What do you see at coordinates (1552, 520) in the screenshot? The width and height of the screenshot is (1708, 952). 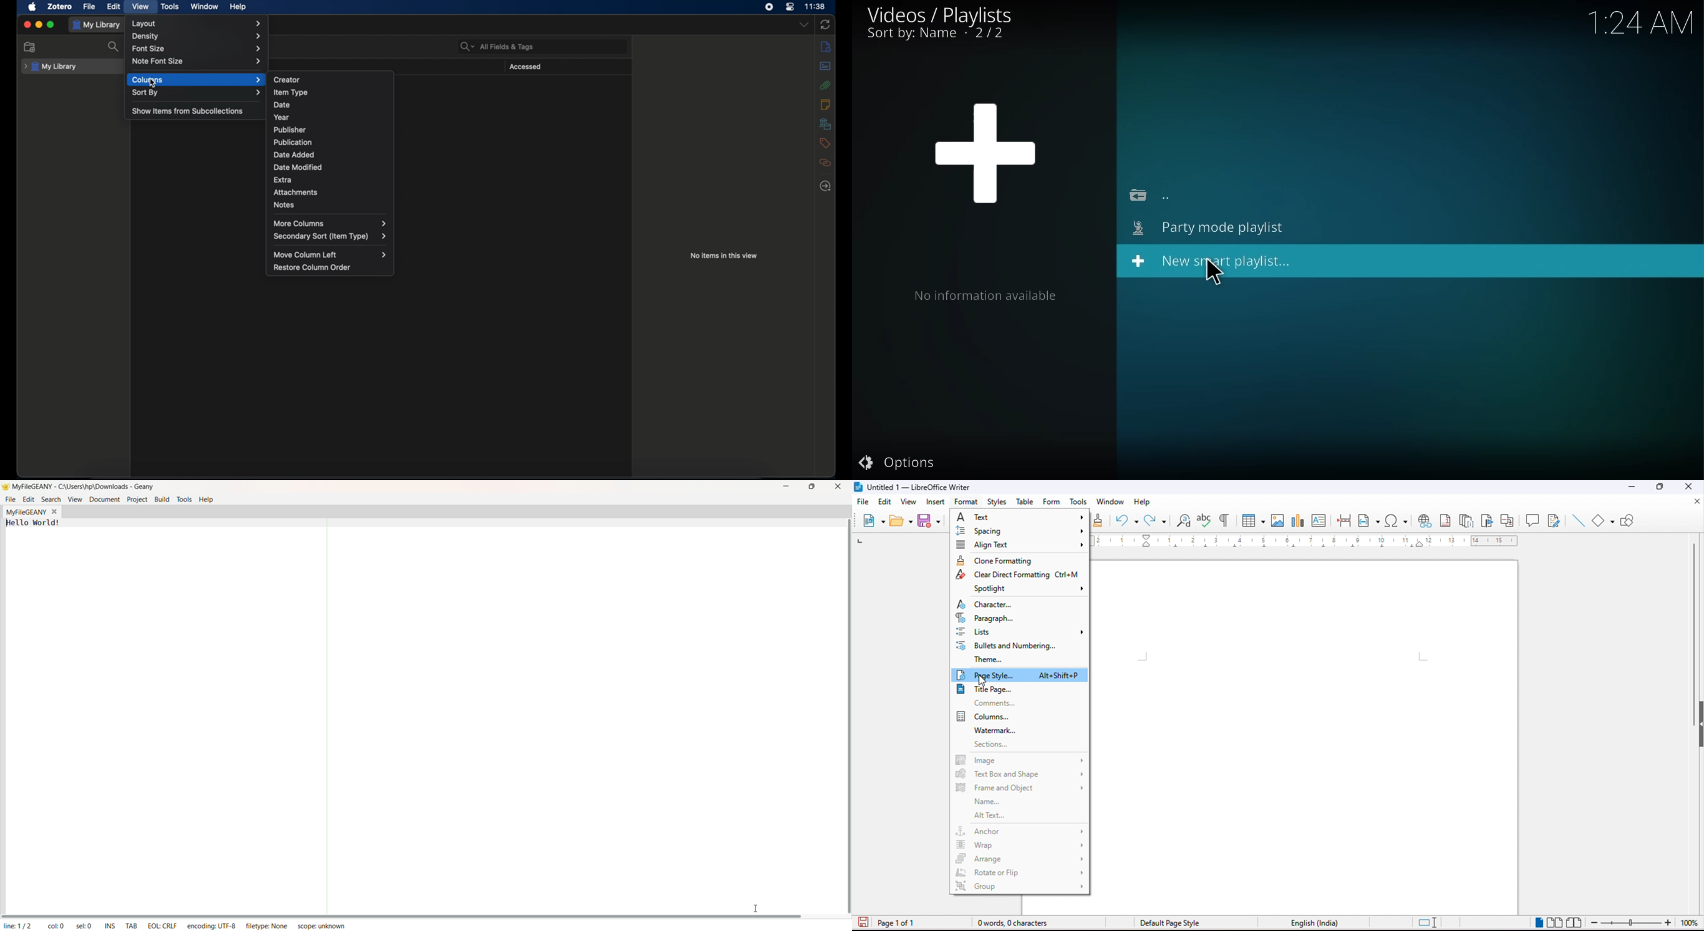 I see `show track` at bounding box center [1552, 520].